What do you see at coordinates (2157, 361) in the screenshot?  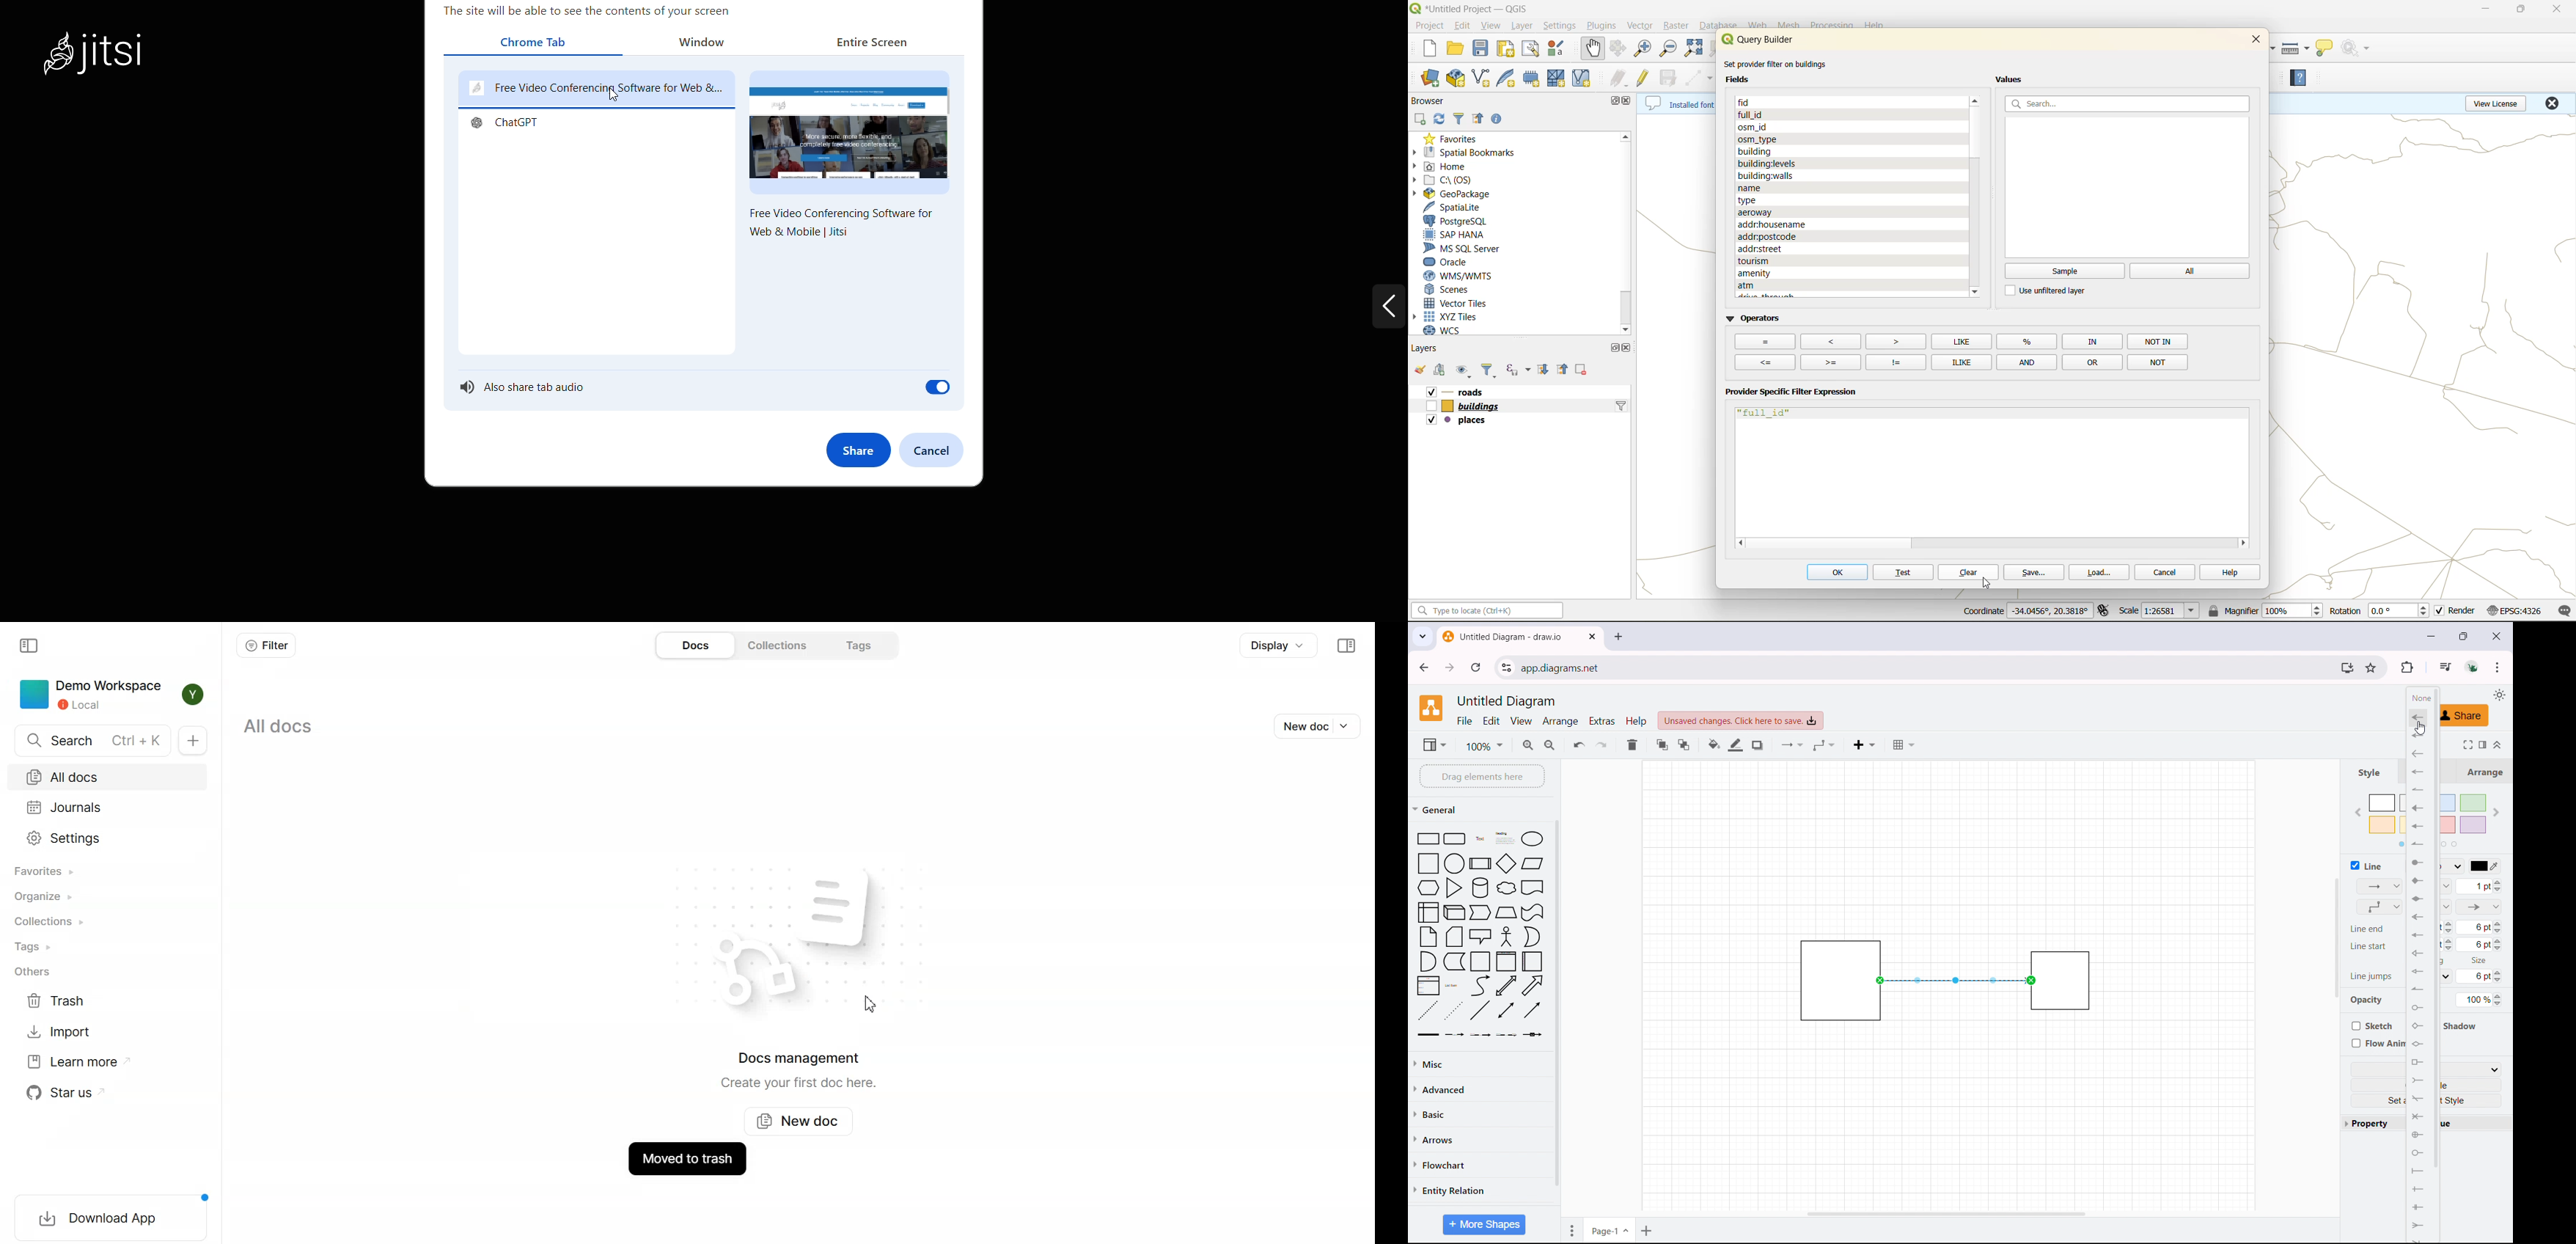 I see `opertators` at bounding box center [2157, 361].